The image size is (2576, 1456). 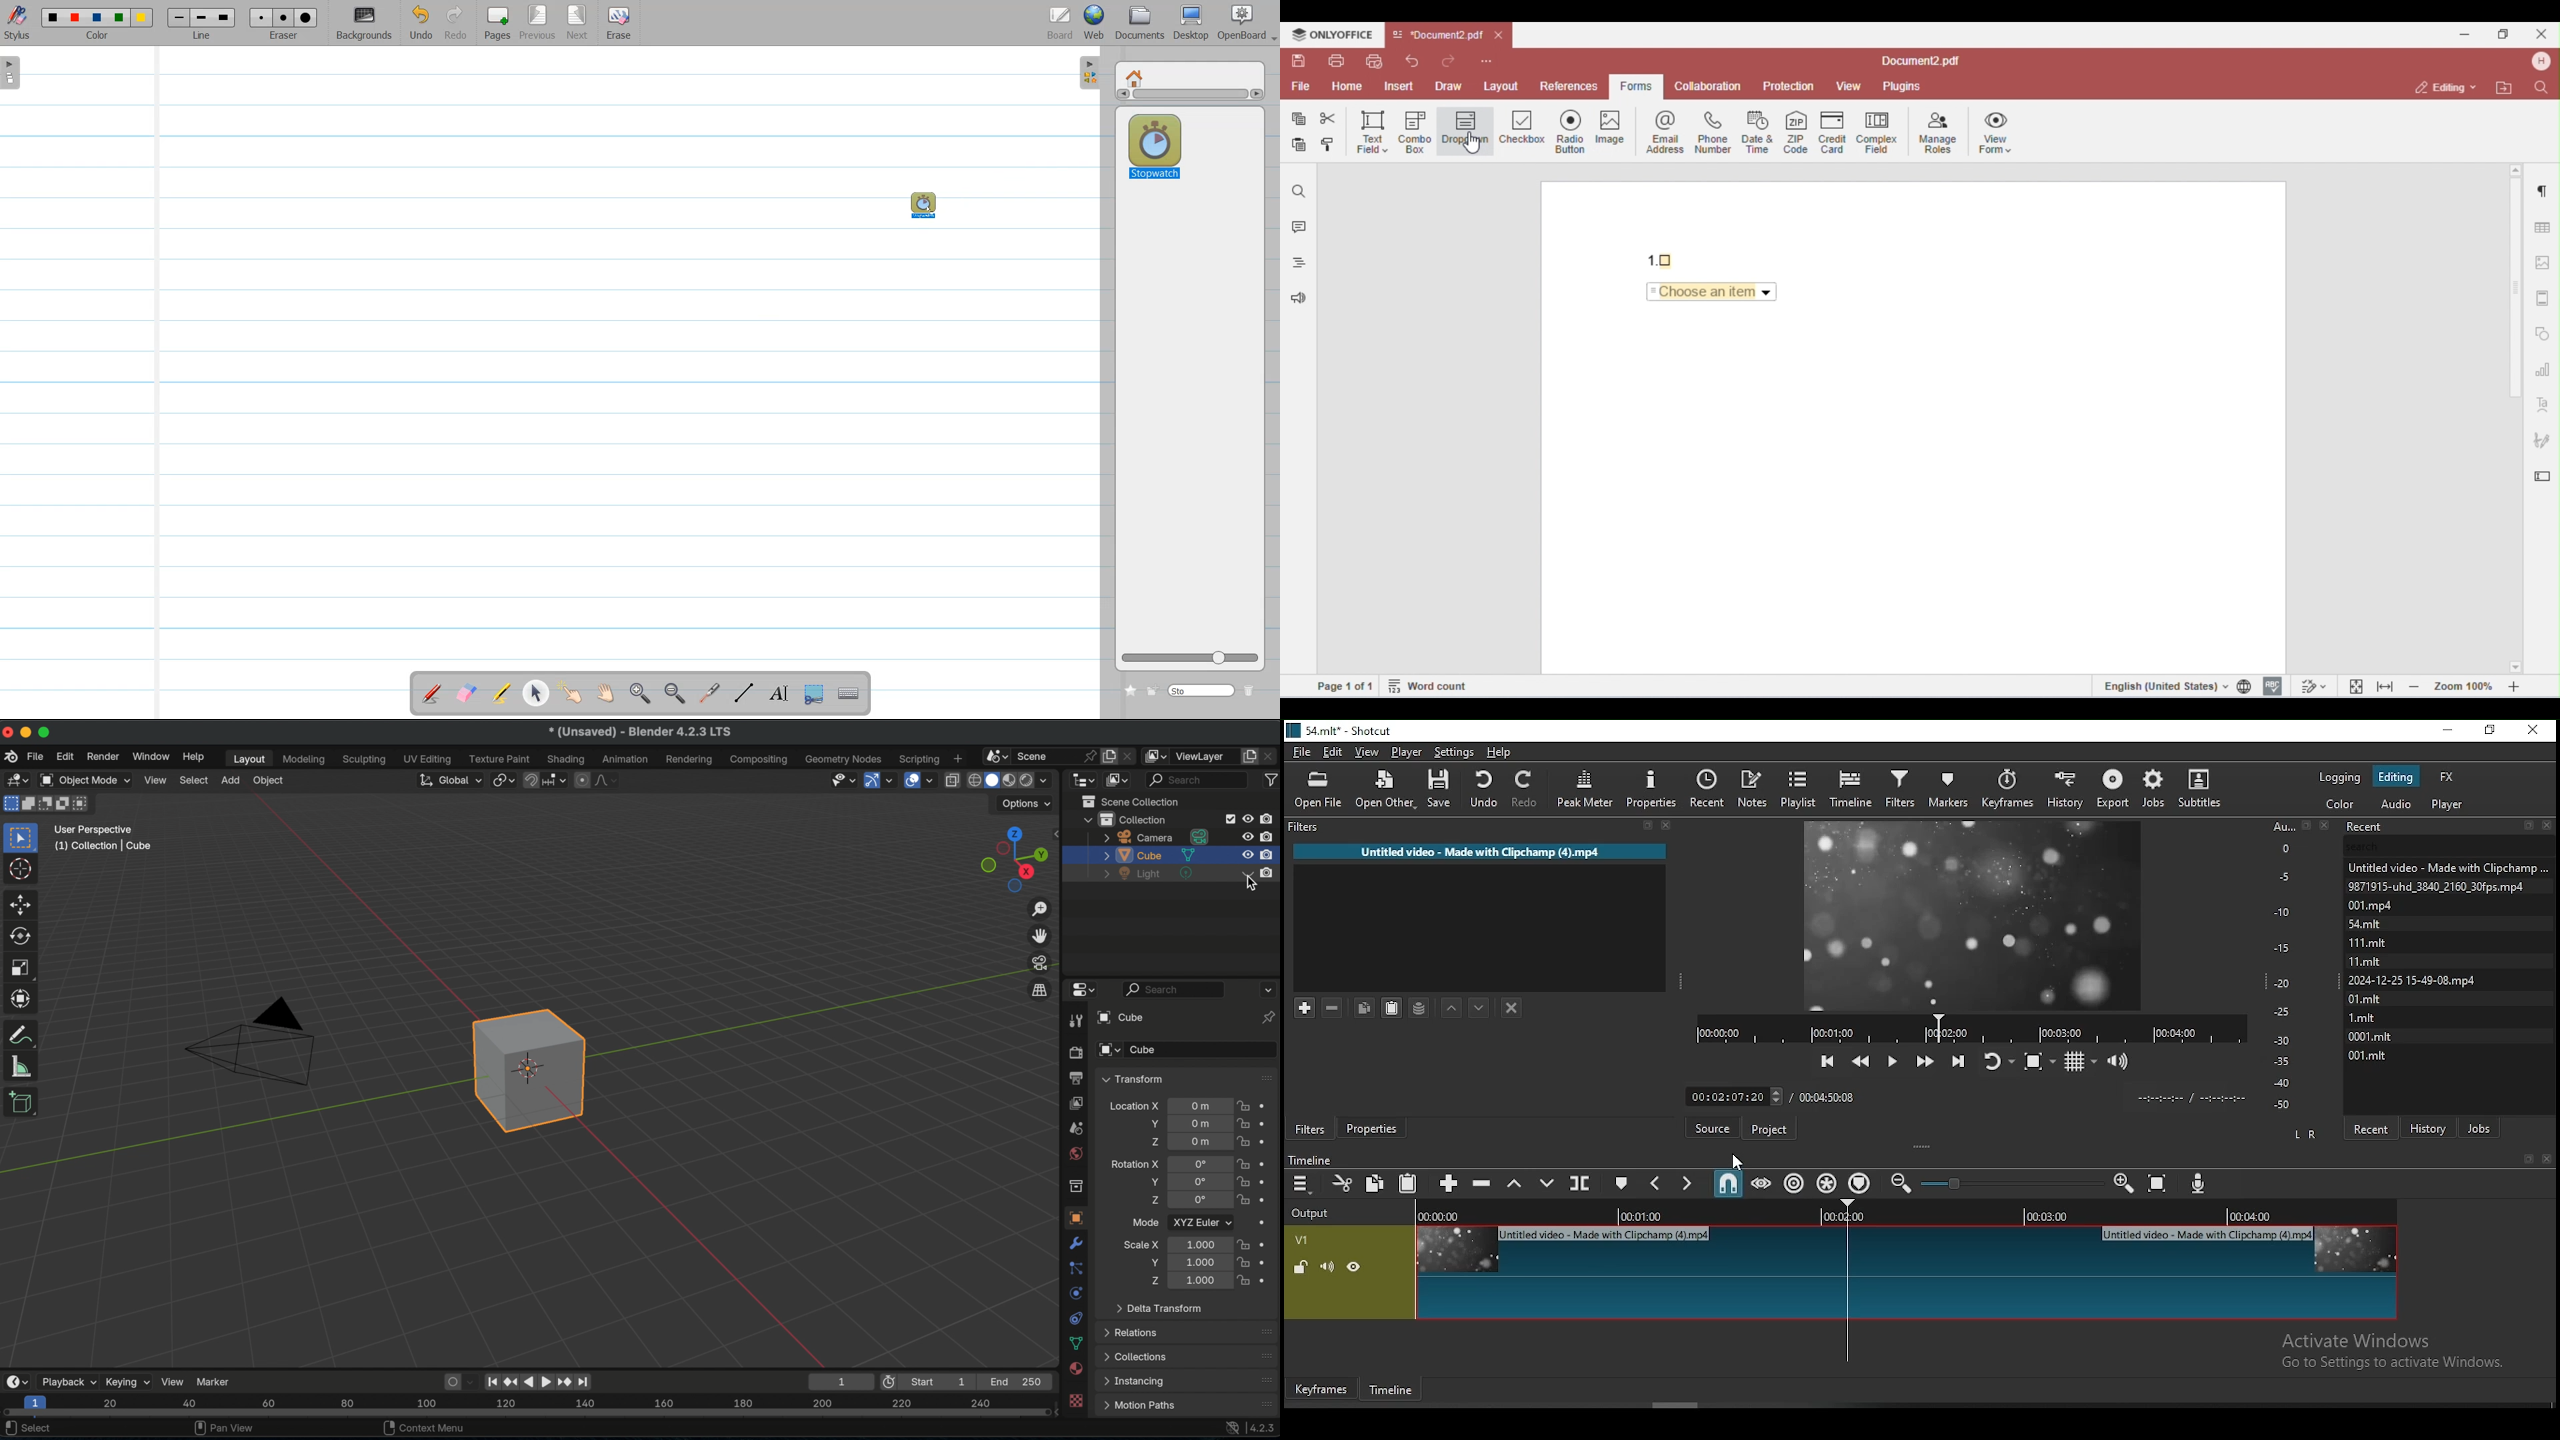 What do you see at coordinates (1245, 855) in the screenshot?
I see `hide in view port` at bounding box center [1245, 855].